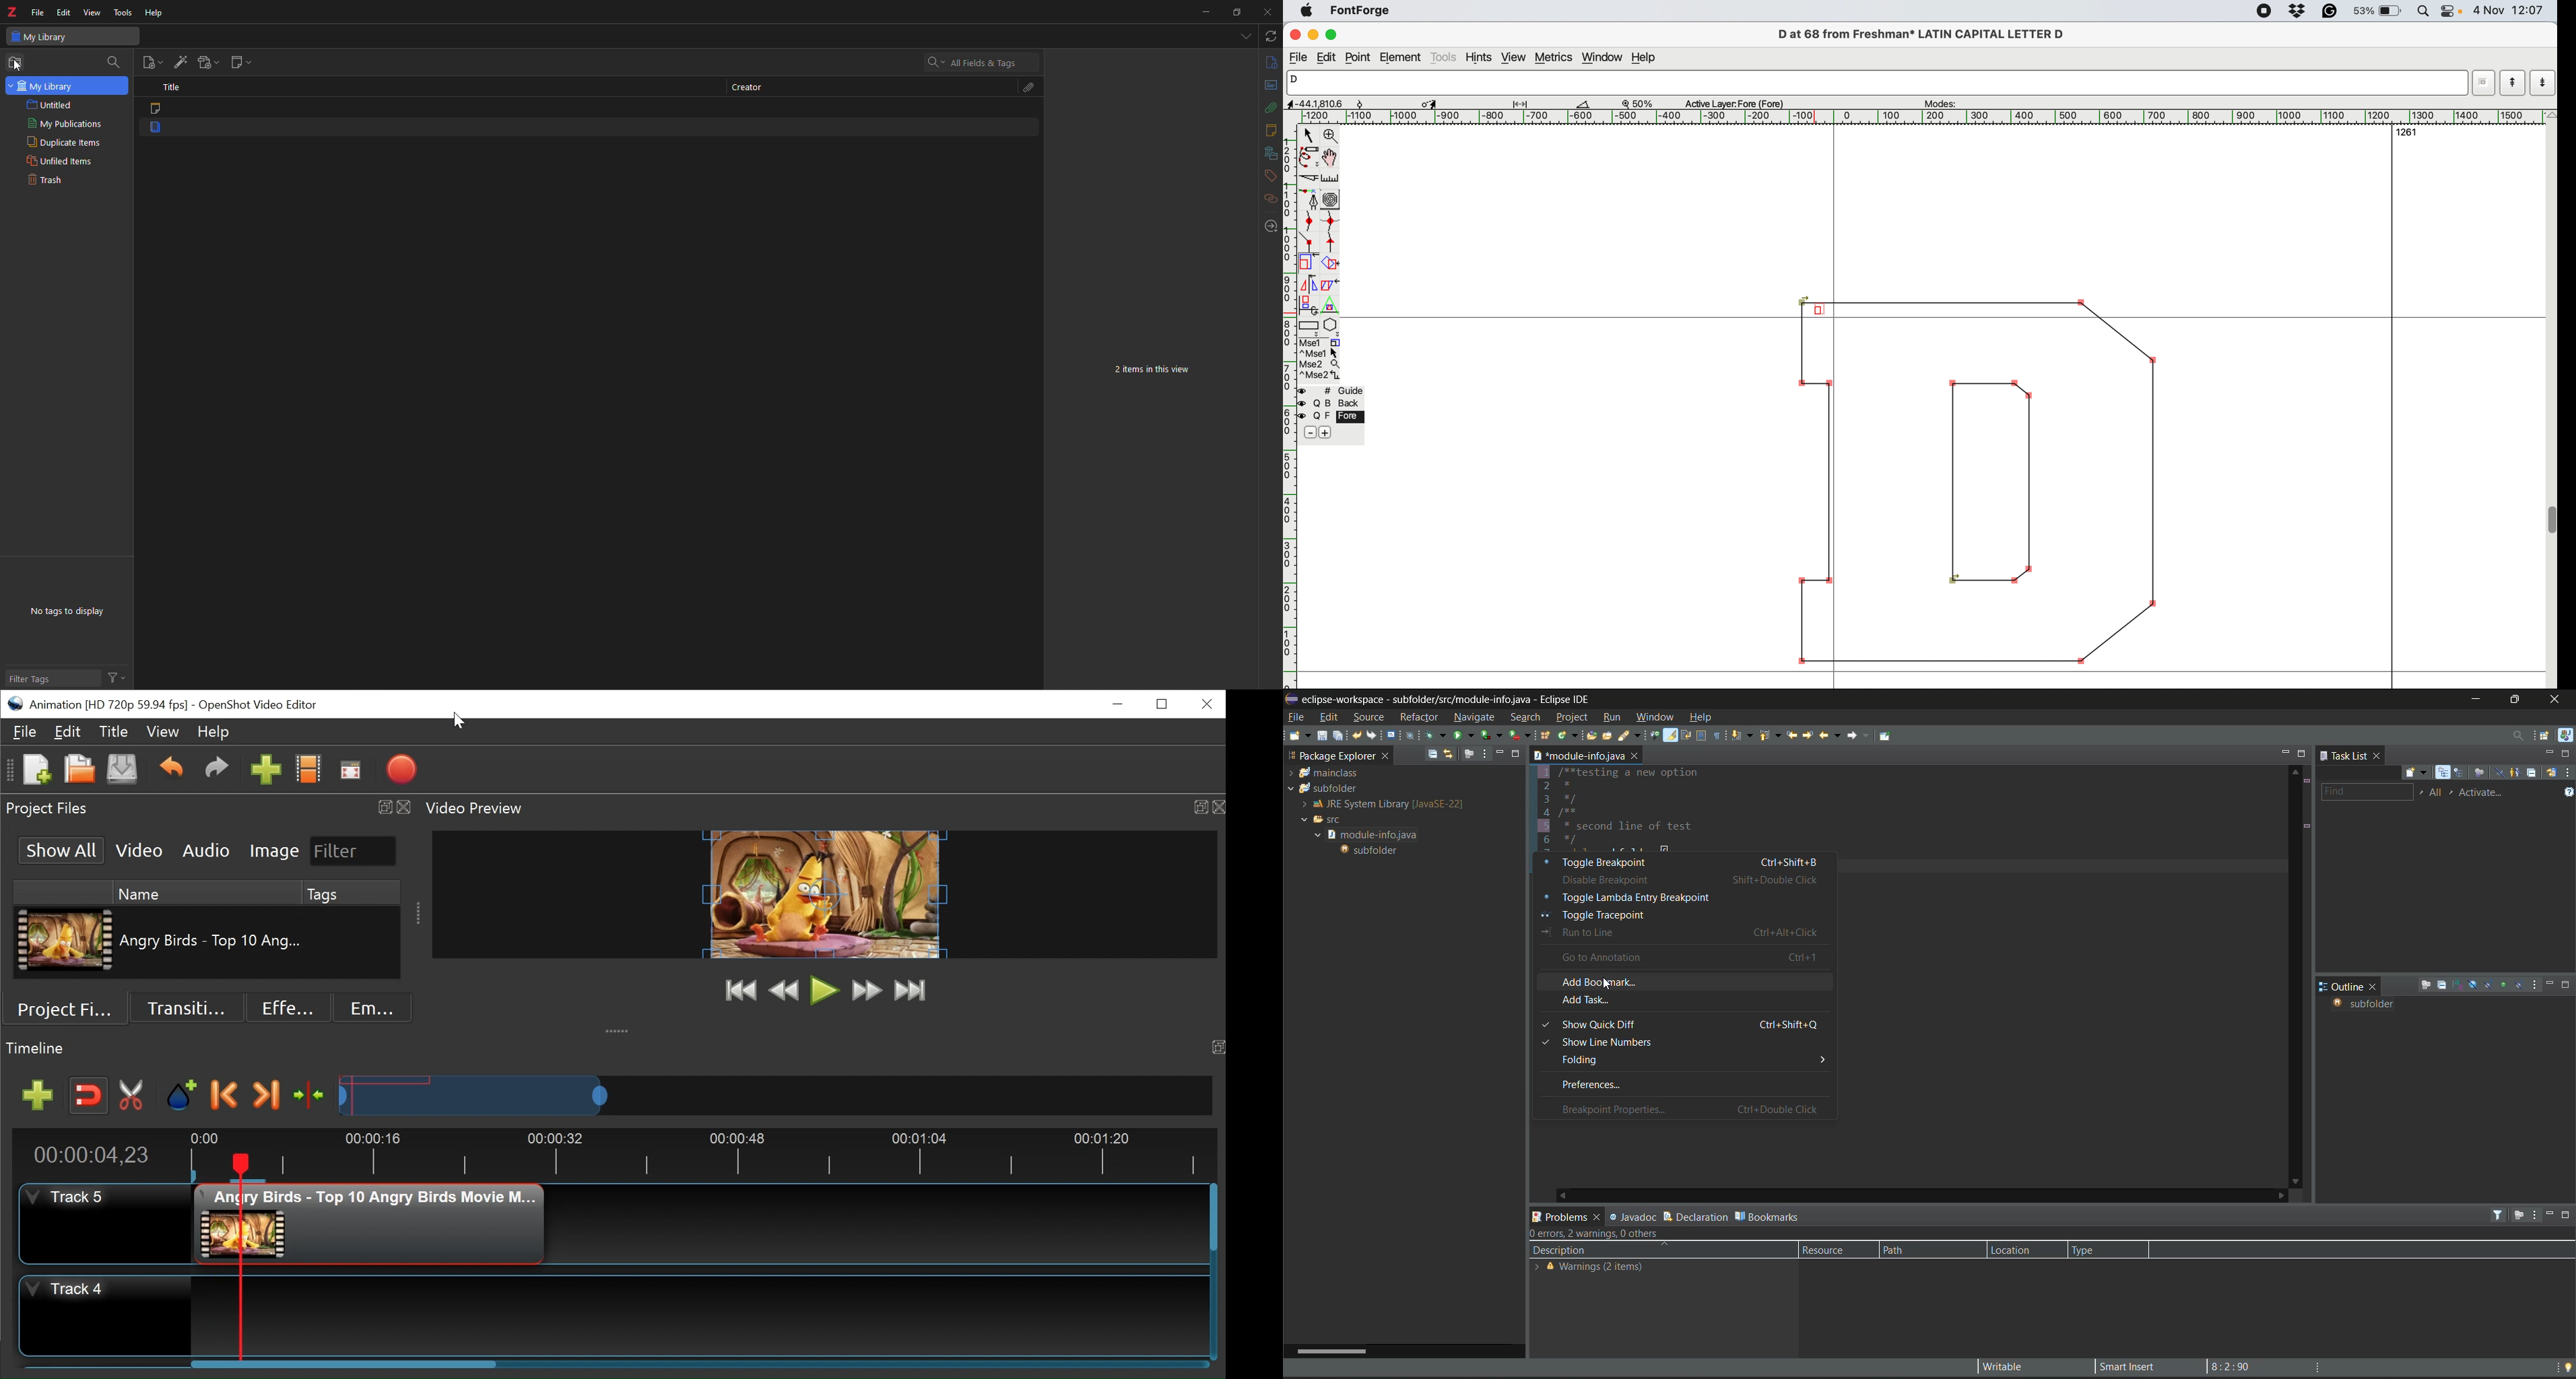 Image resolution: width=2576 pixels, height=1400 pixels. I want to click on close, so click(1294, 34).